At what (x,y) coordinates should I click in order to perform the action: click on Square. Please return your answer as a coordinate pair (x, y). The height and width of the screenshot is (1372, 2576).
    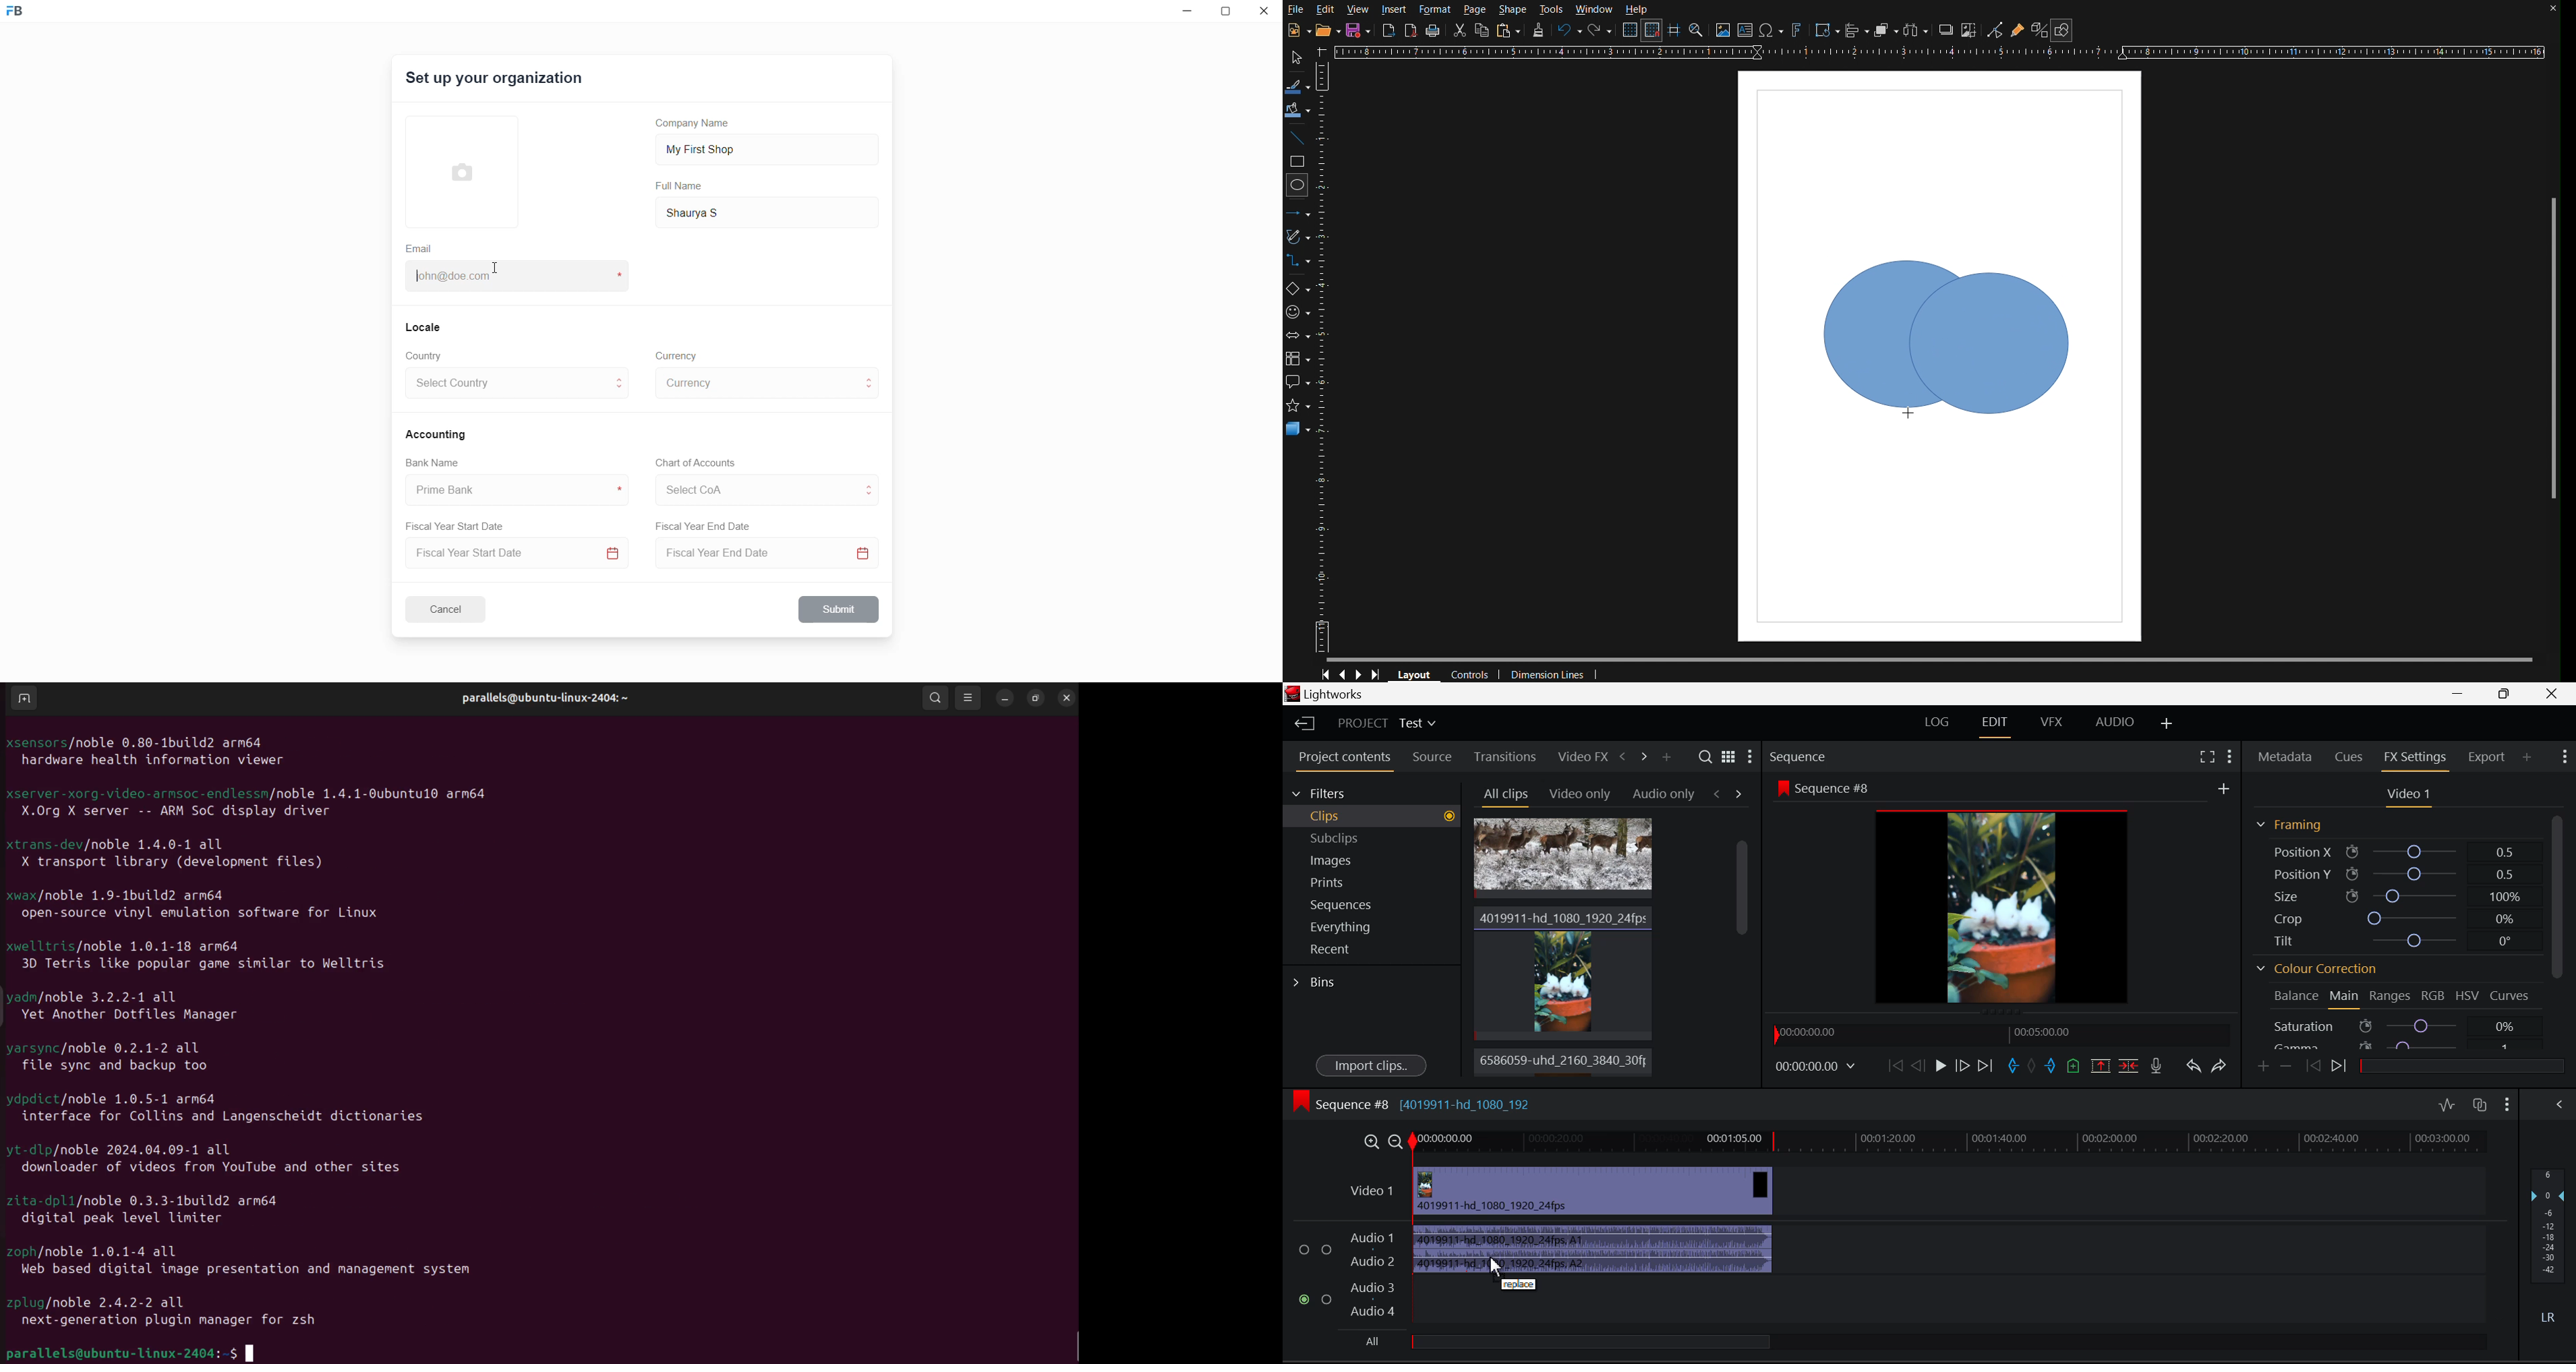
    Looking at the image, I should click on (1299, 163).